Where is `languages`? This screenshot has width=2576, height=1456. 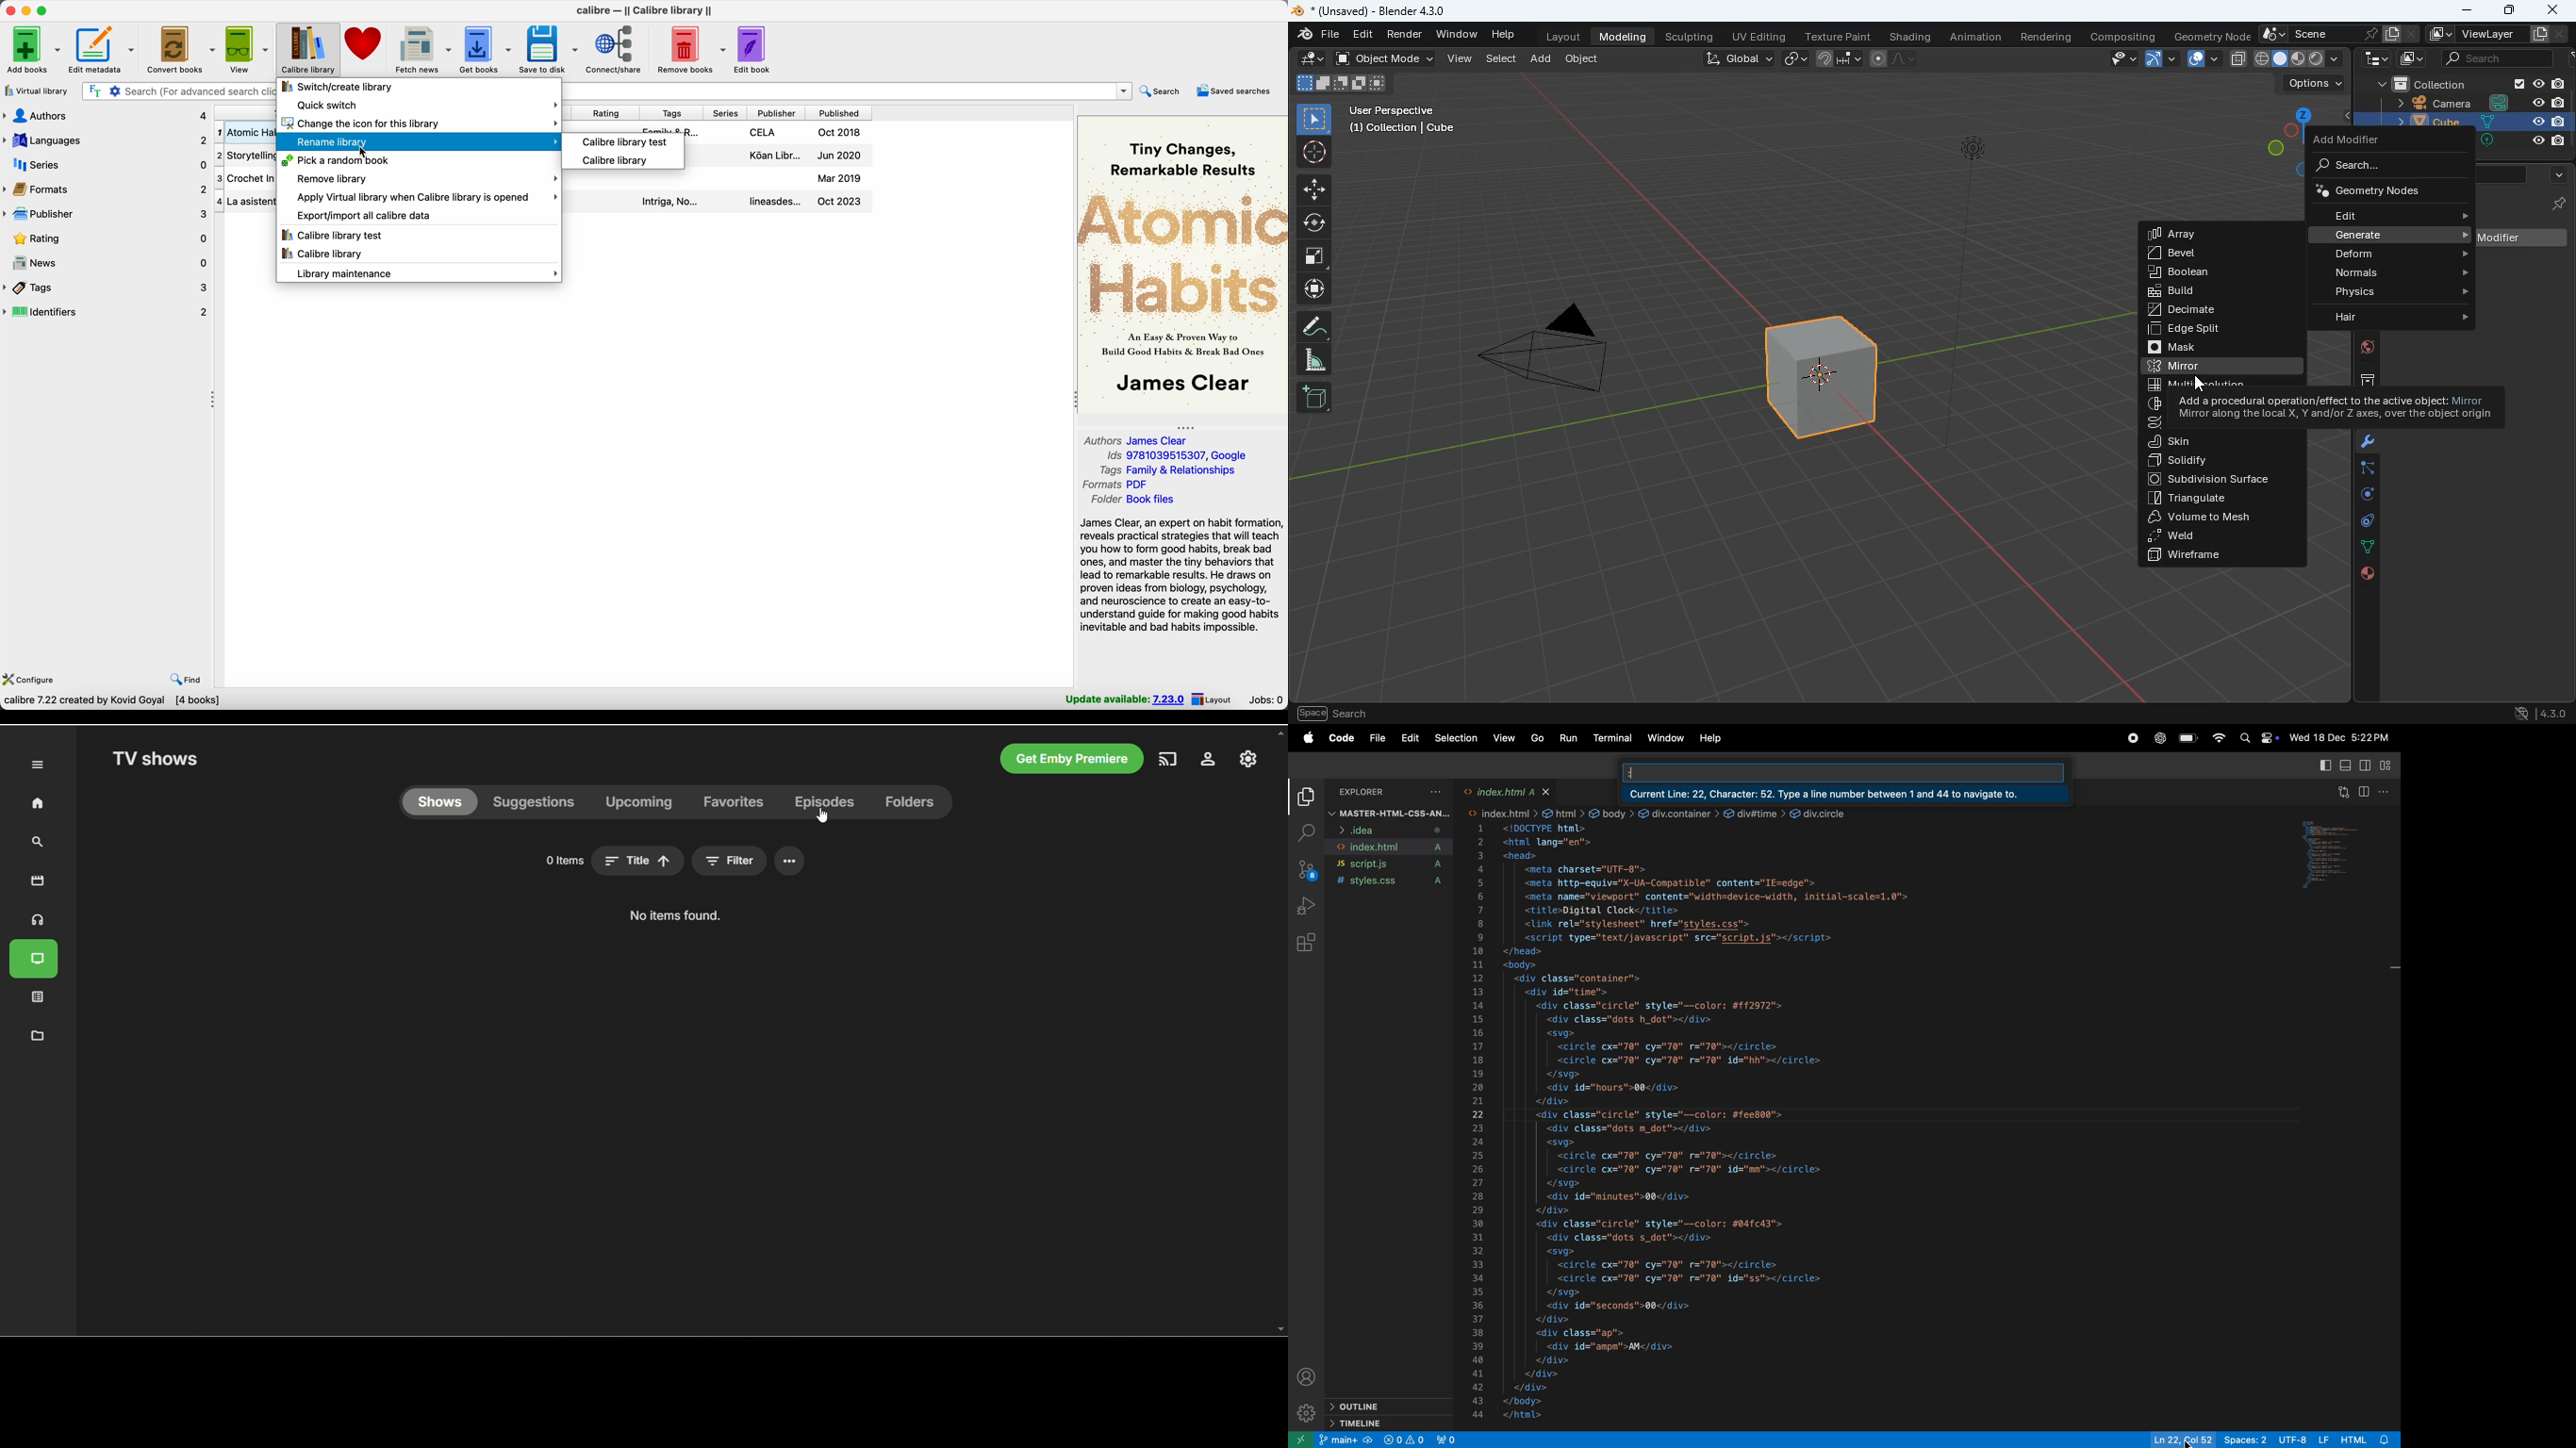 languages is located at coordinates (106, 141).